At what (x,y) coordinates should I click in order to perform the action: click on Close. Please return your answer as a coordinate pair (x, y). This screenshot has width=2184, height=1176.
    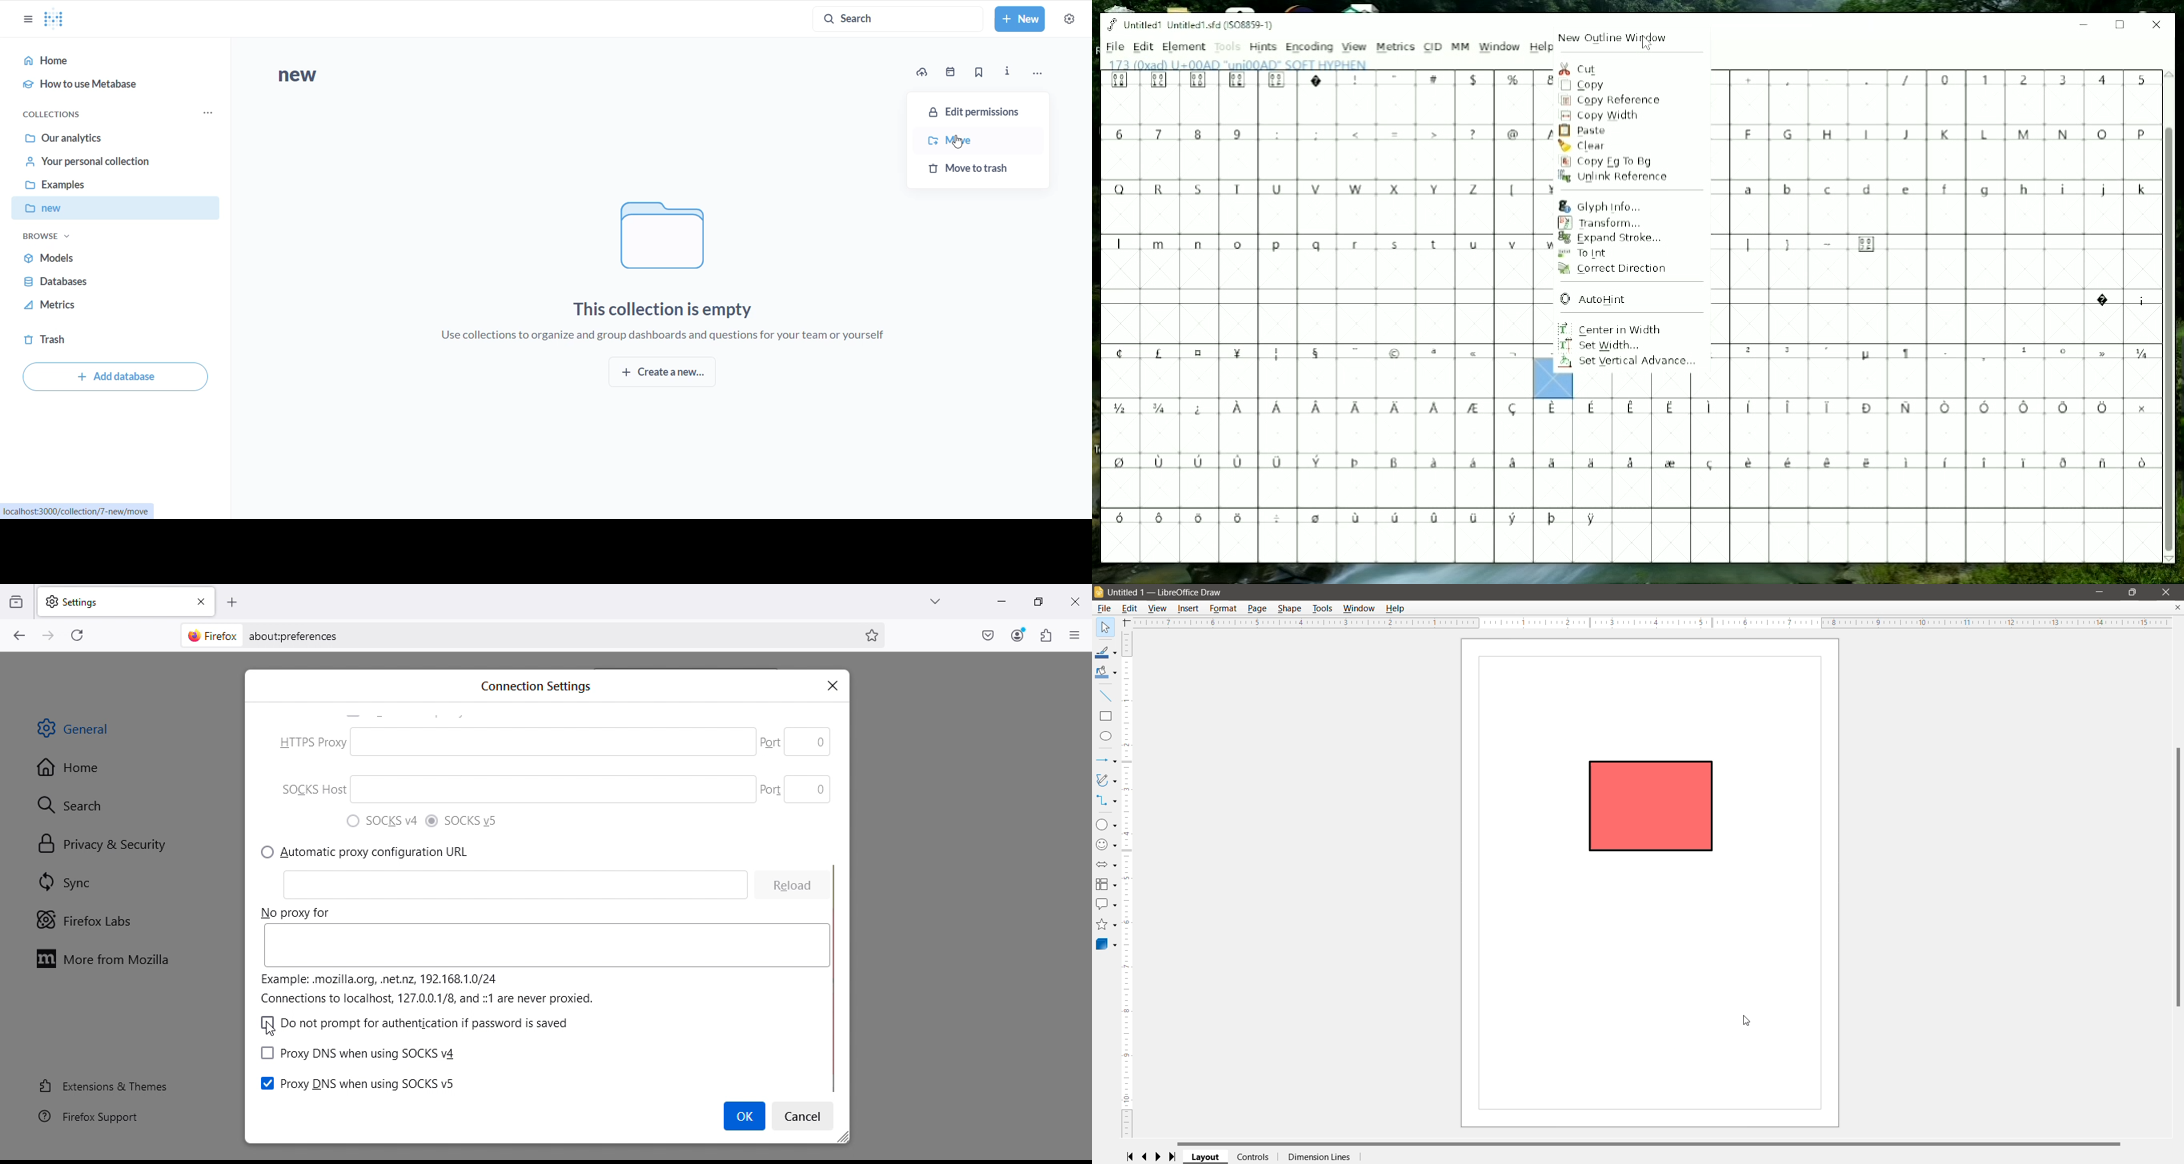
    Looking at the image, I should click on (1074, 601).